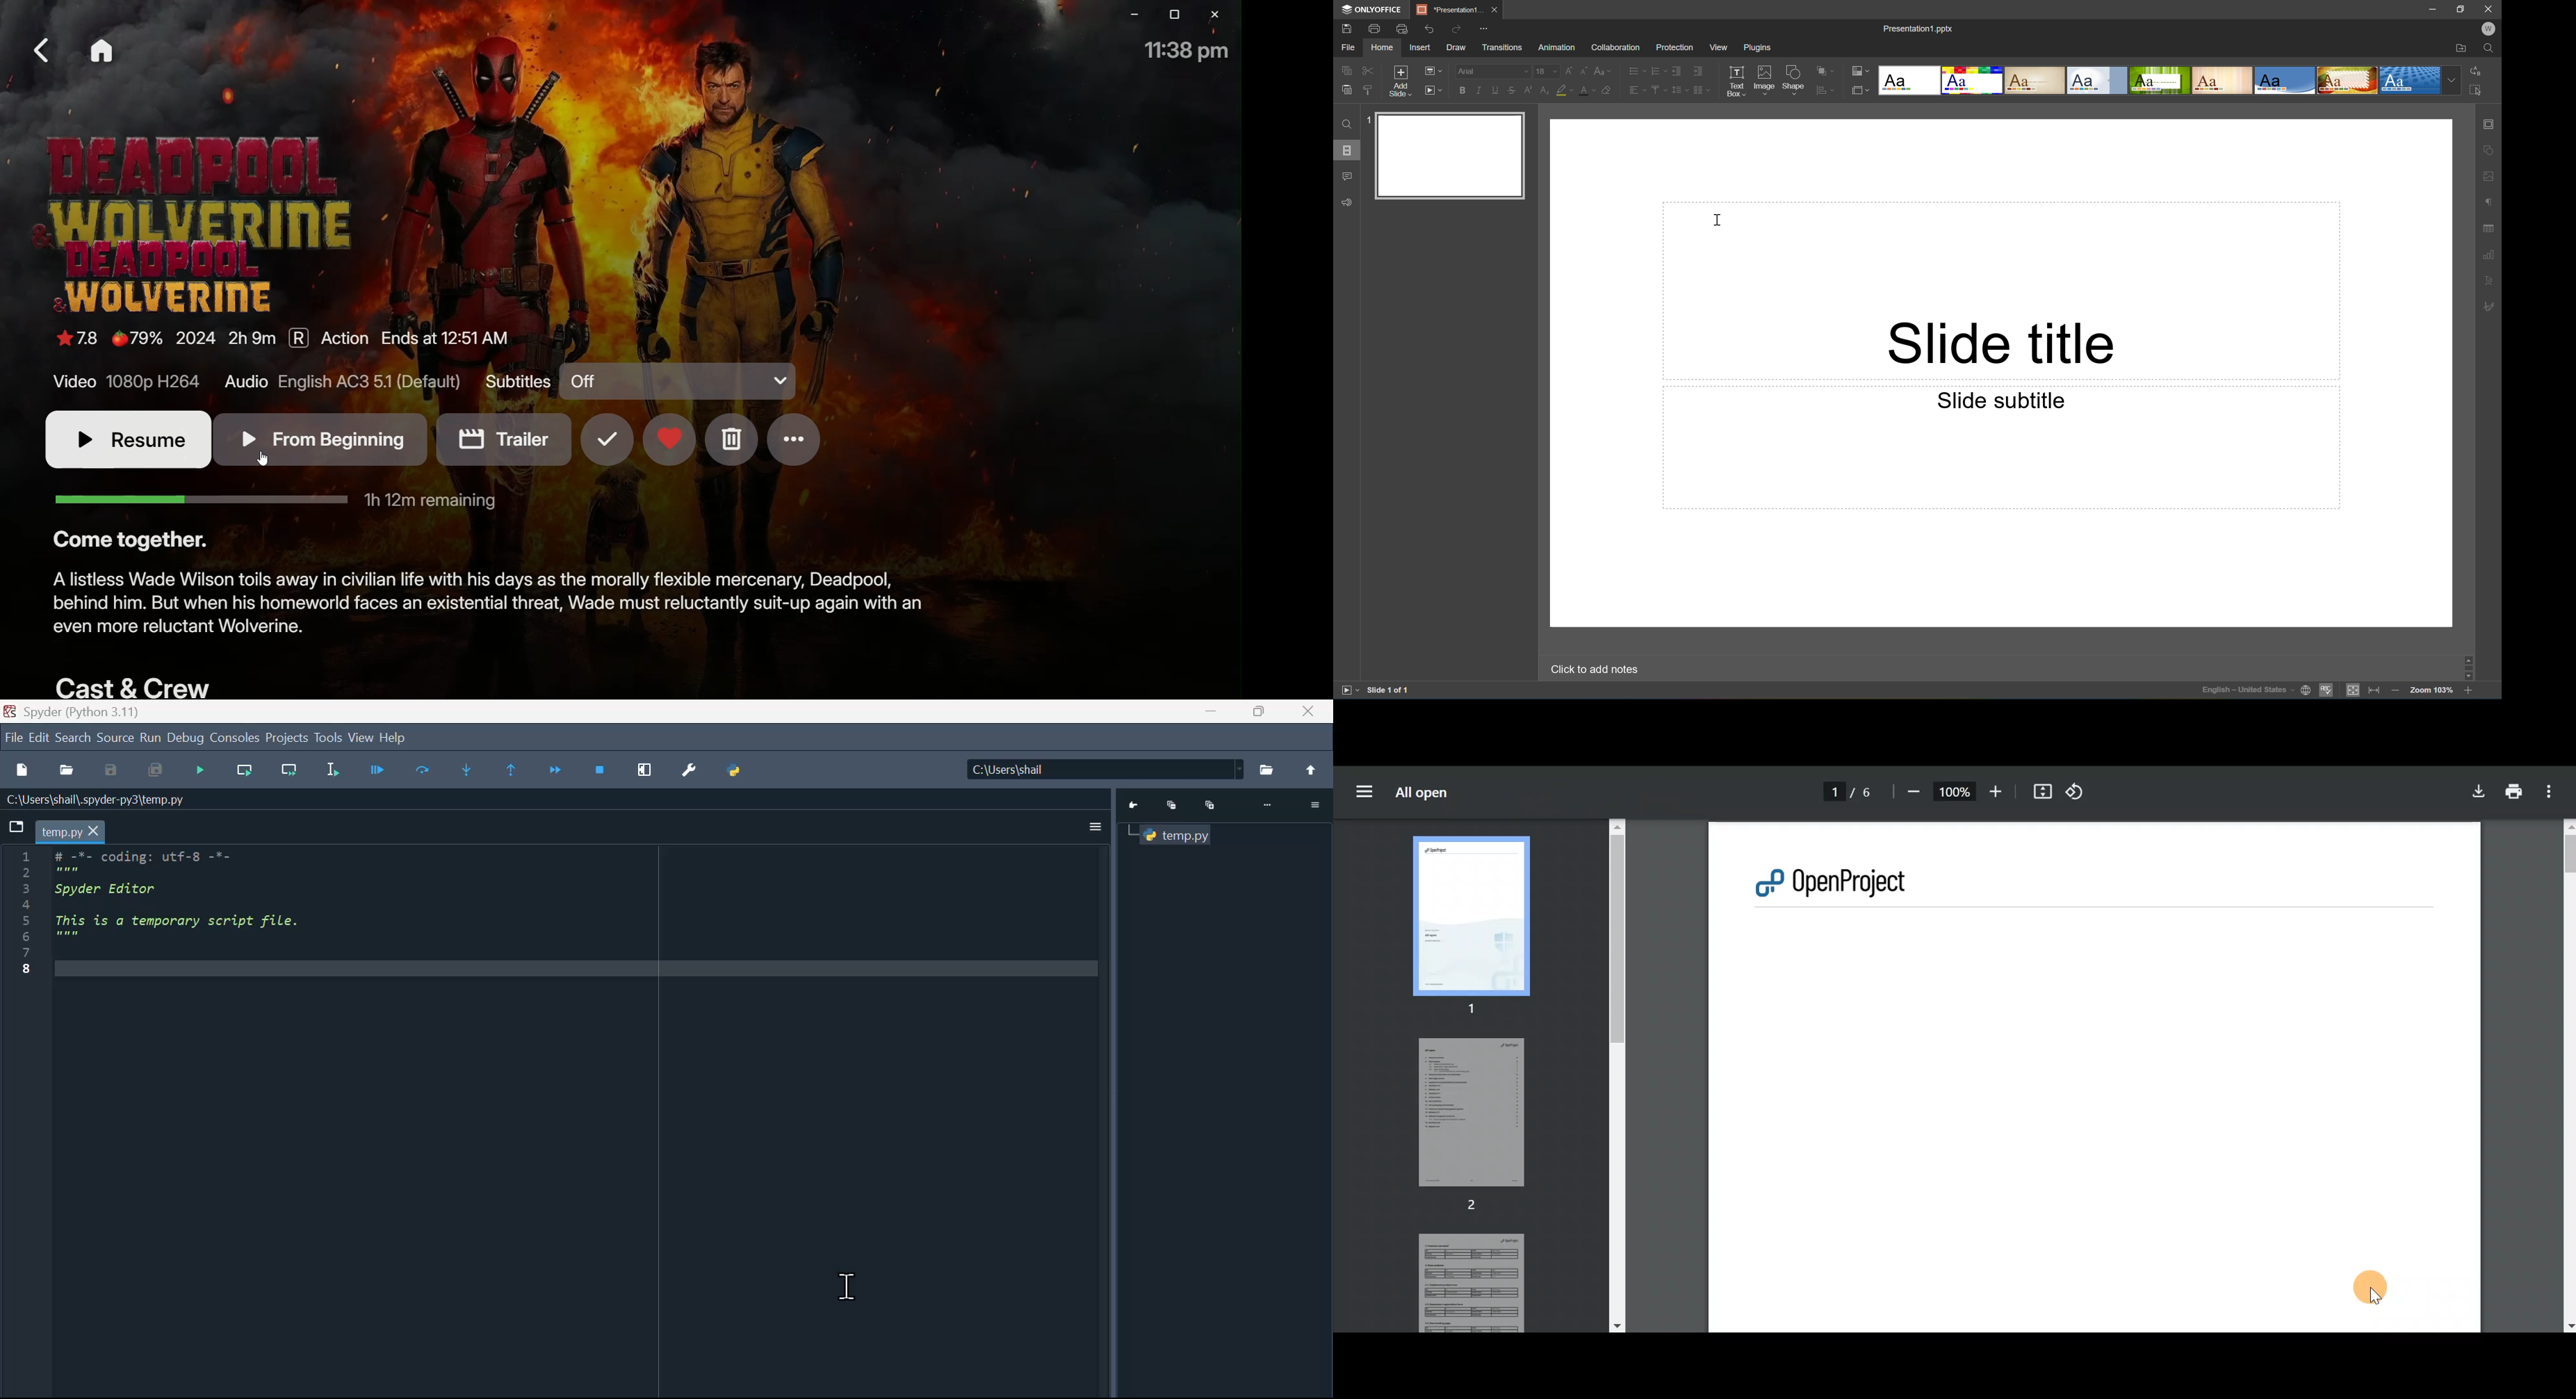 This screenshot has height=1400, width=2576. I want to click on ONLYOFFICE, so click(1374, 11).